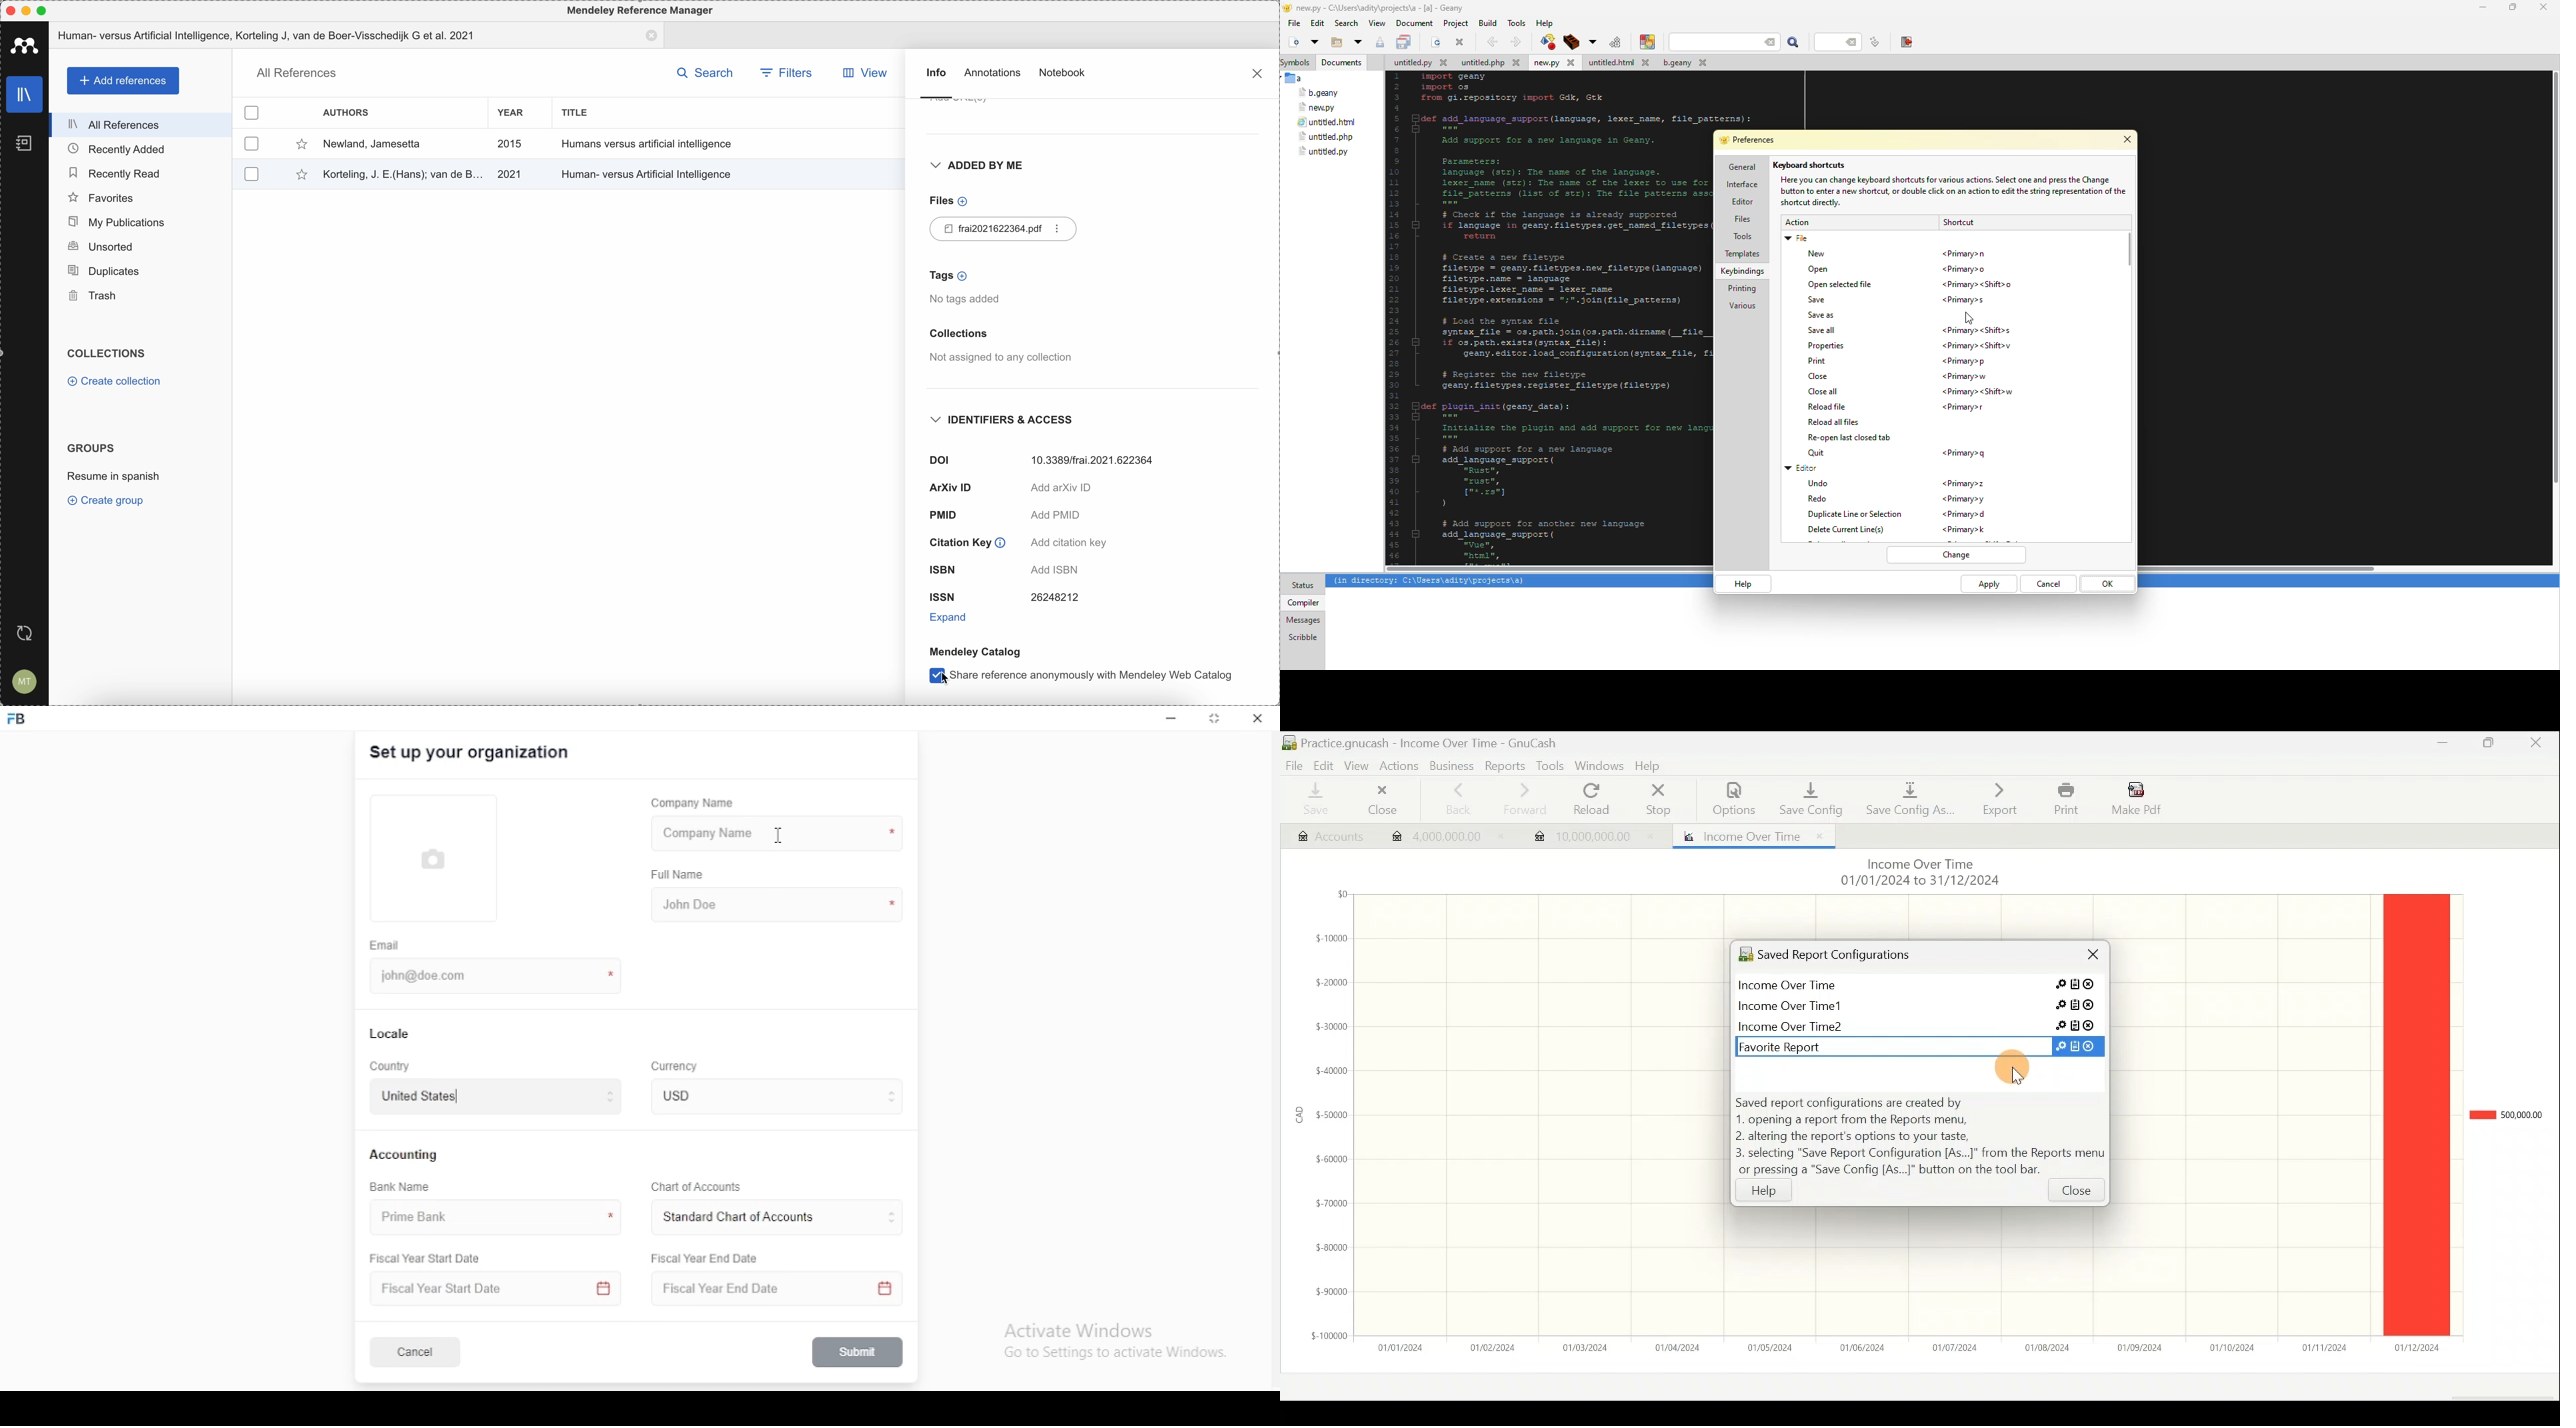 This screenshot has height=1428, width=2576. Describe the element at coordinates (771, 1289) in the screenshot. I see `Fiscal Year End Date` at that location.